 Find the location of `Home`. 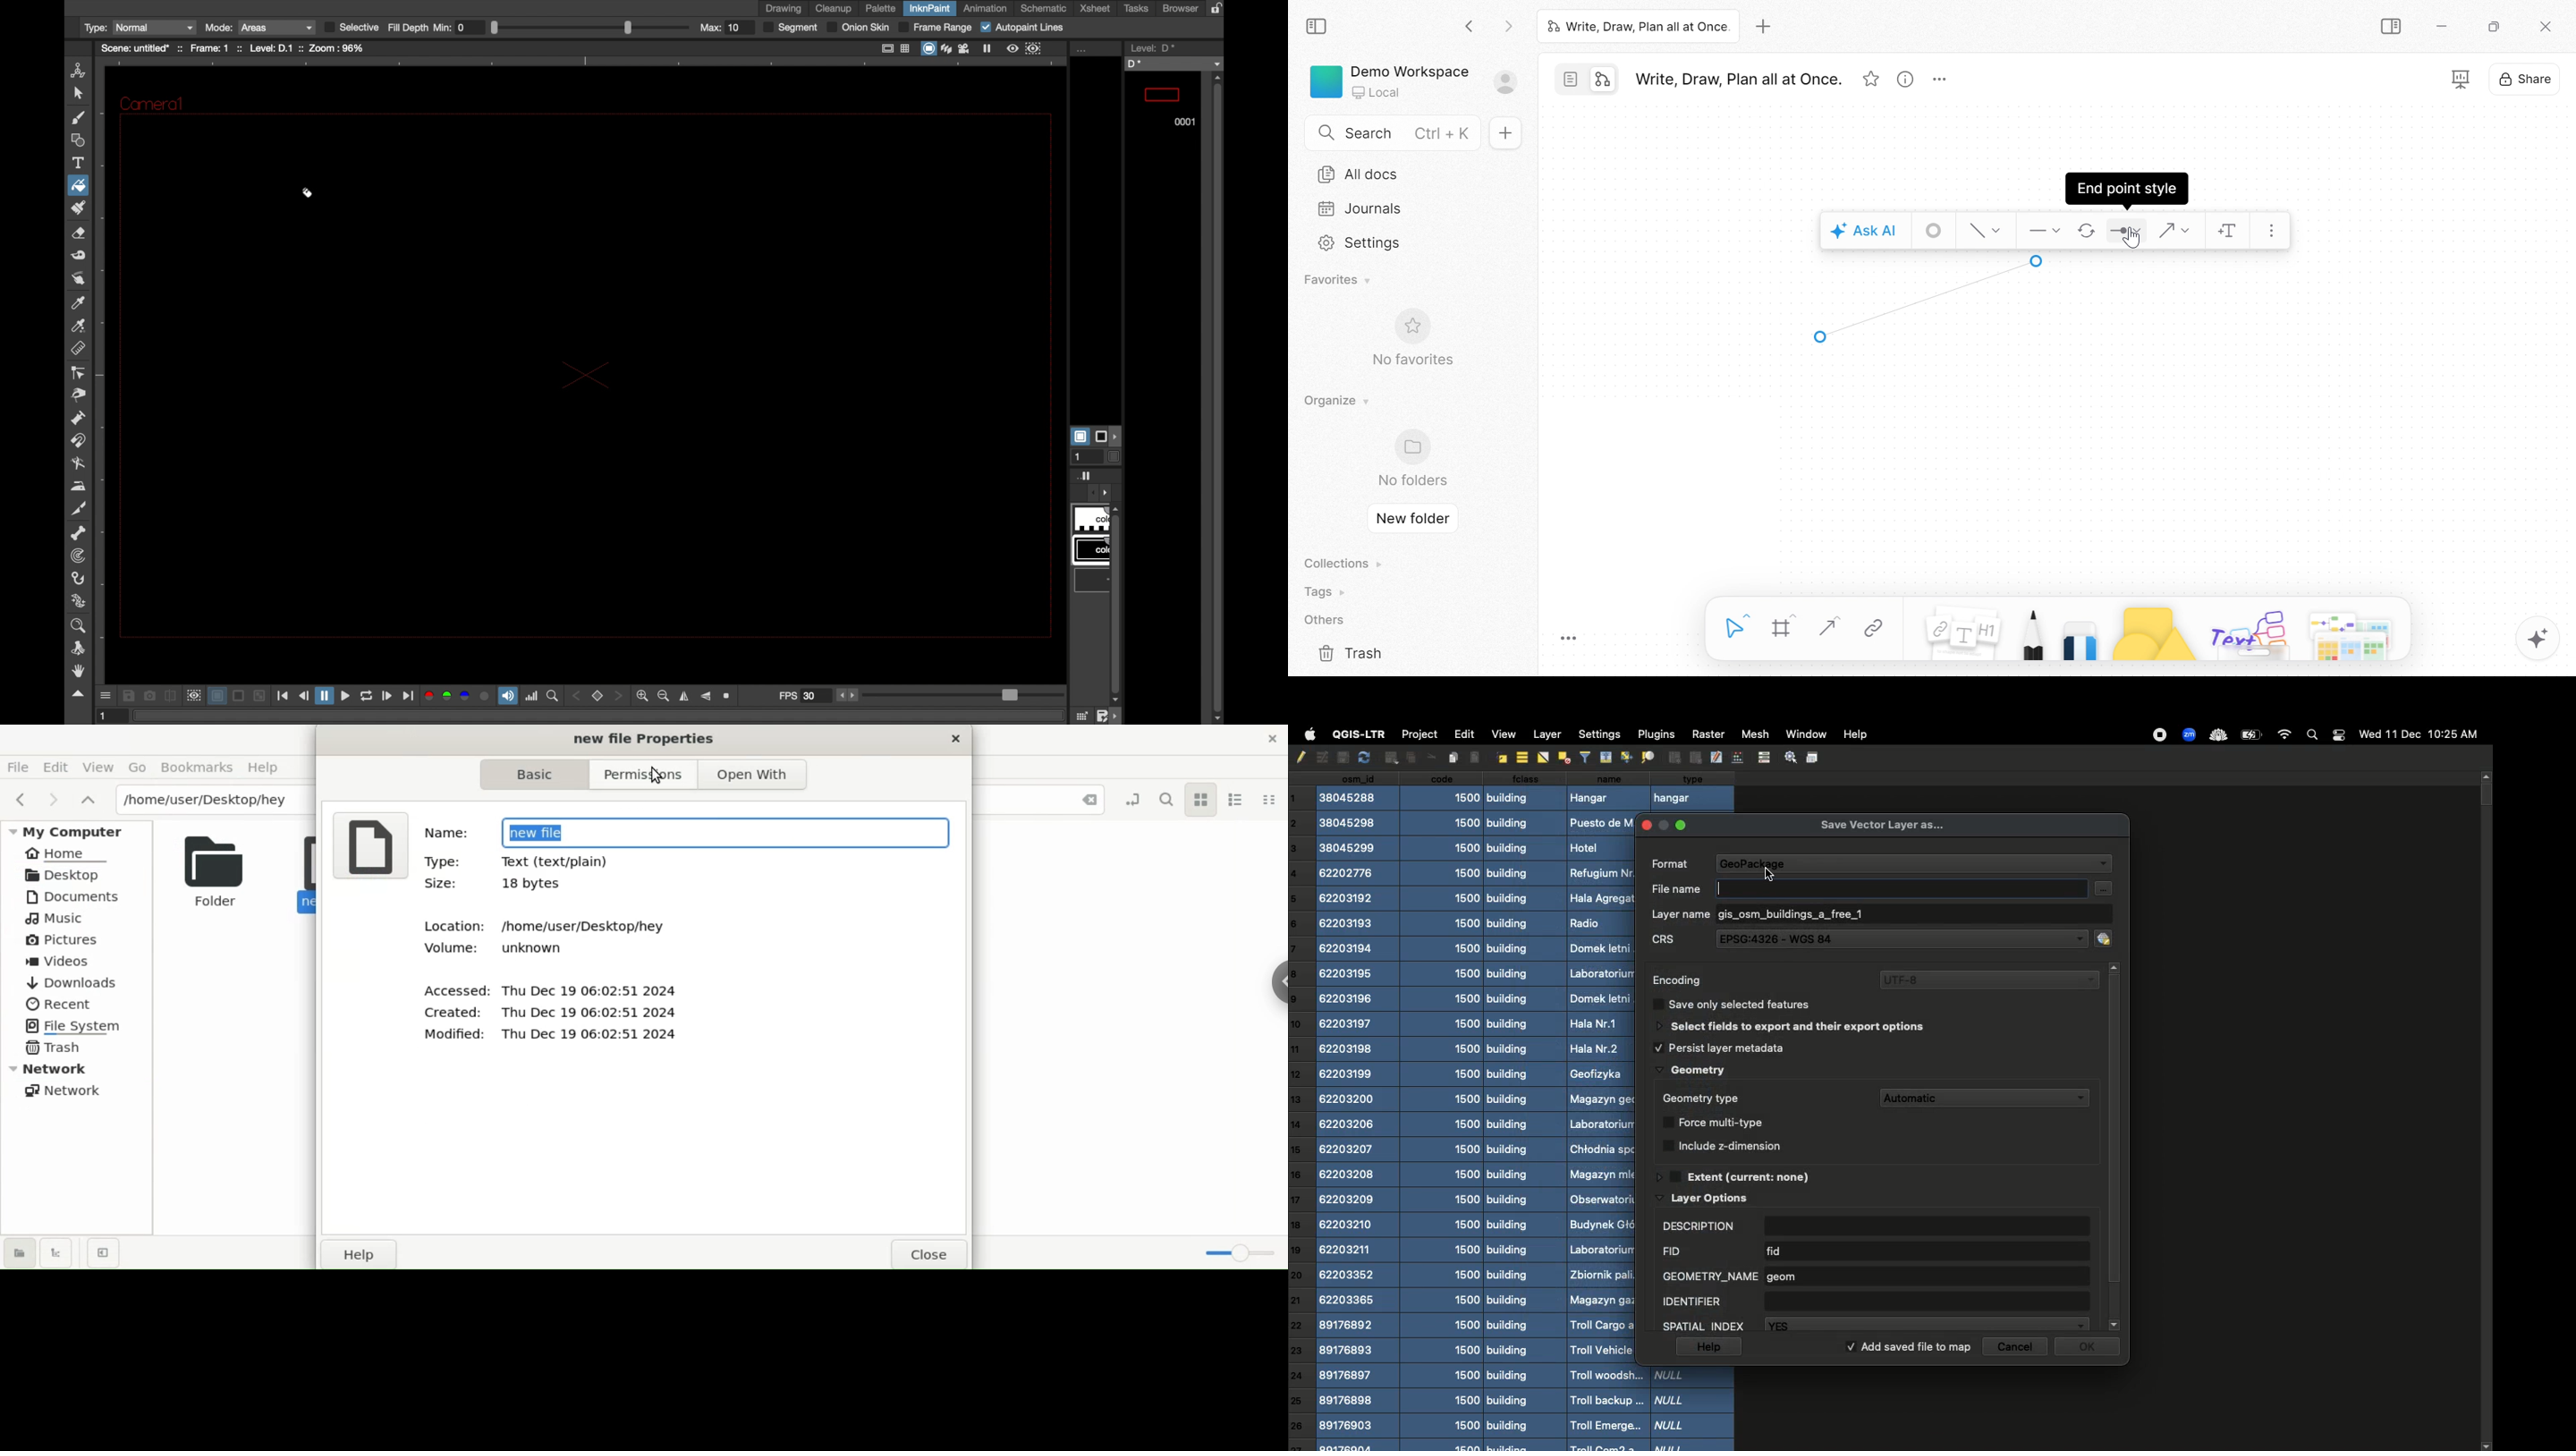

Home is located at coordinates (68, 854).